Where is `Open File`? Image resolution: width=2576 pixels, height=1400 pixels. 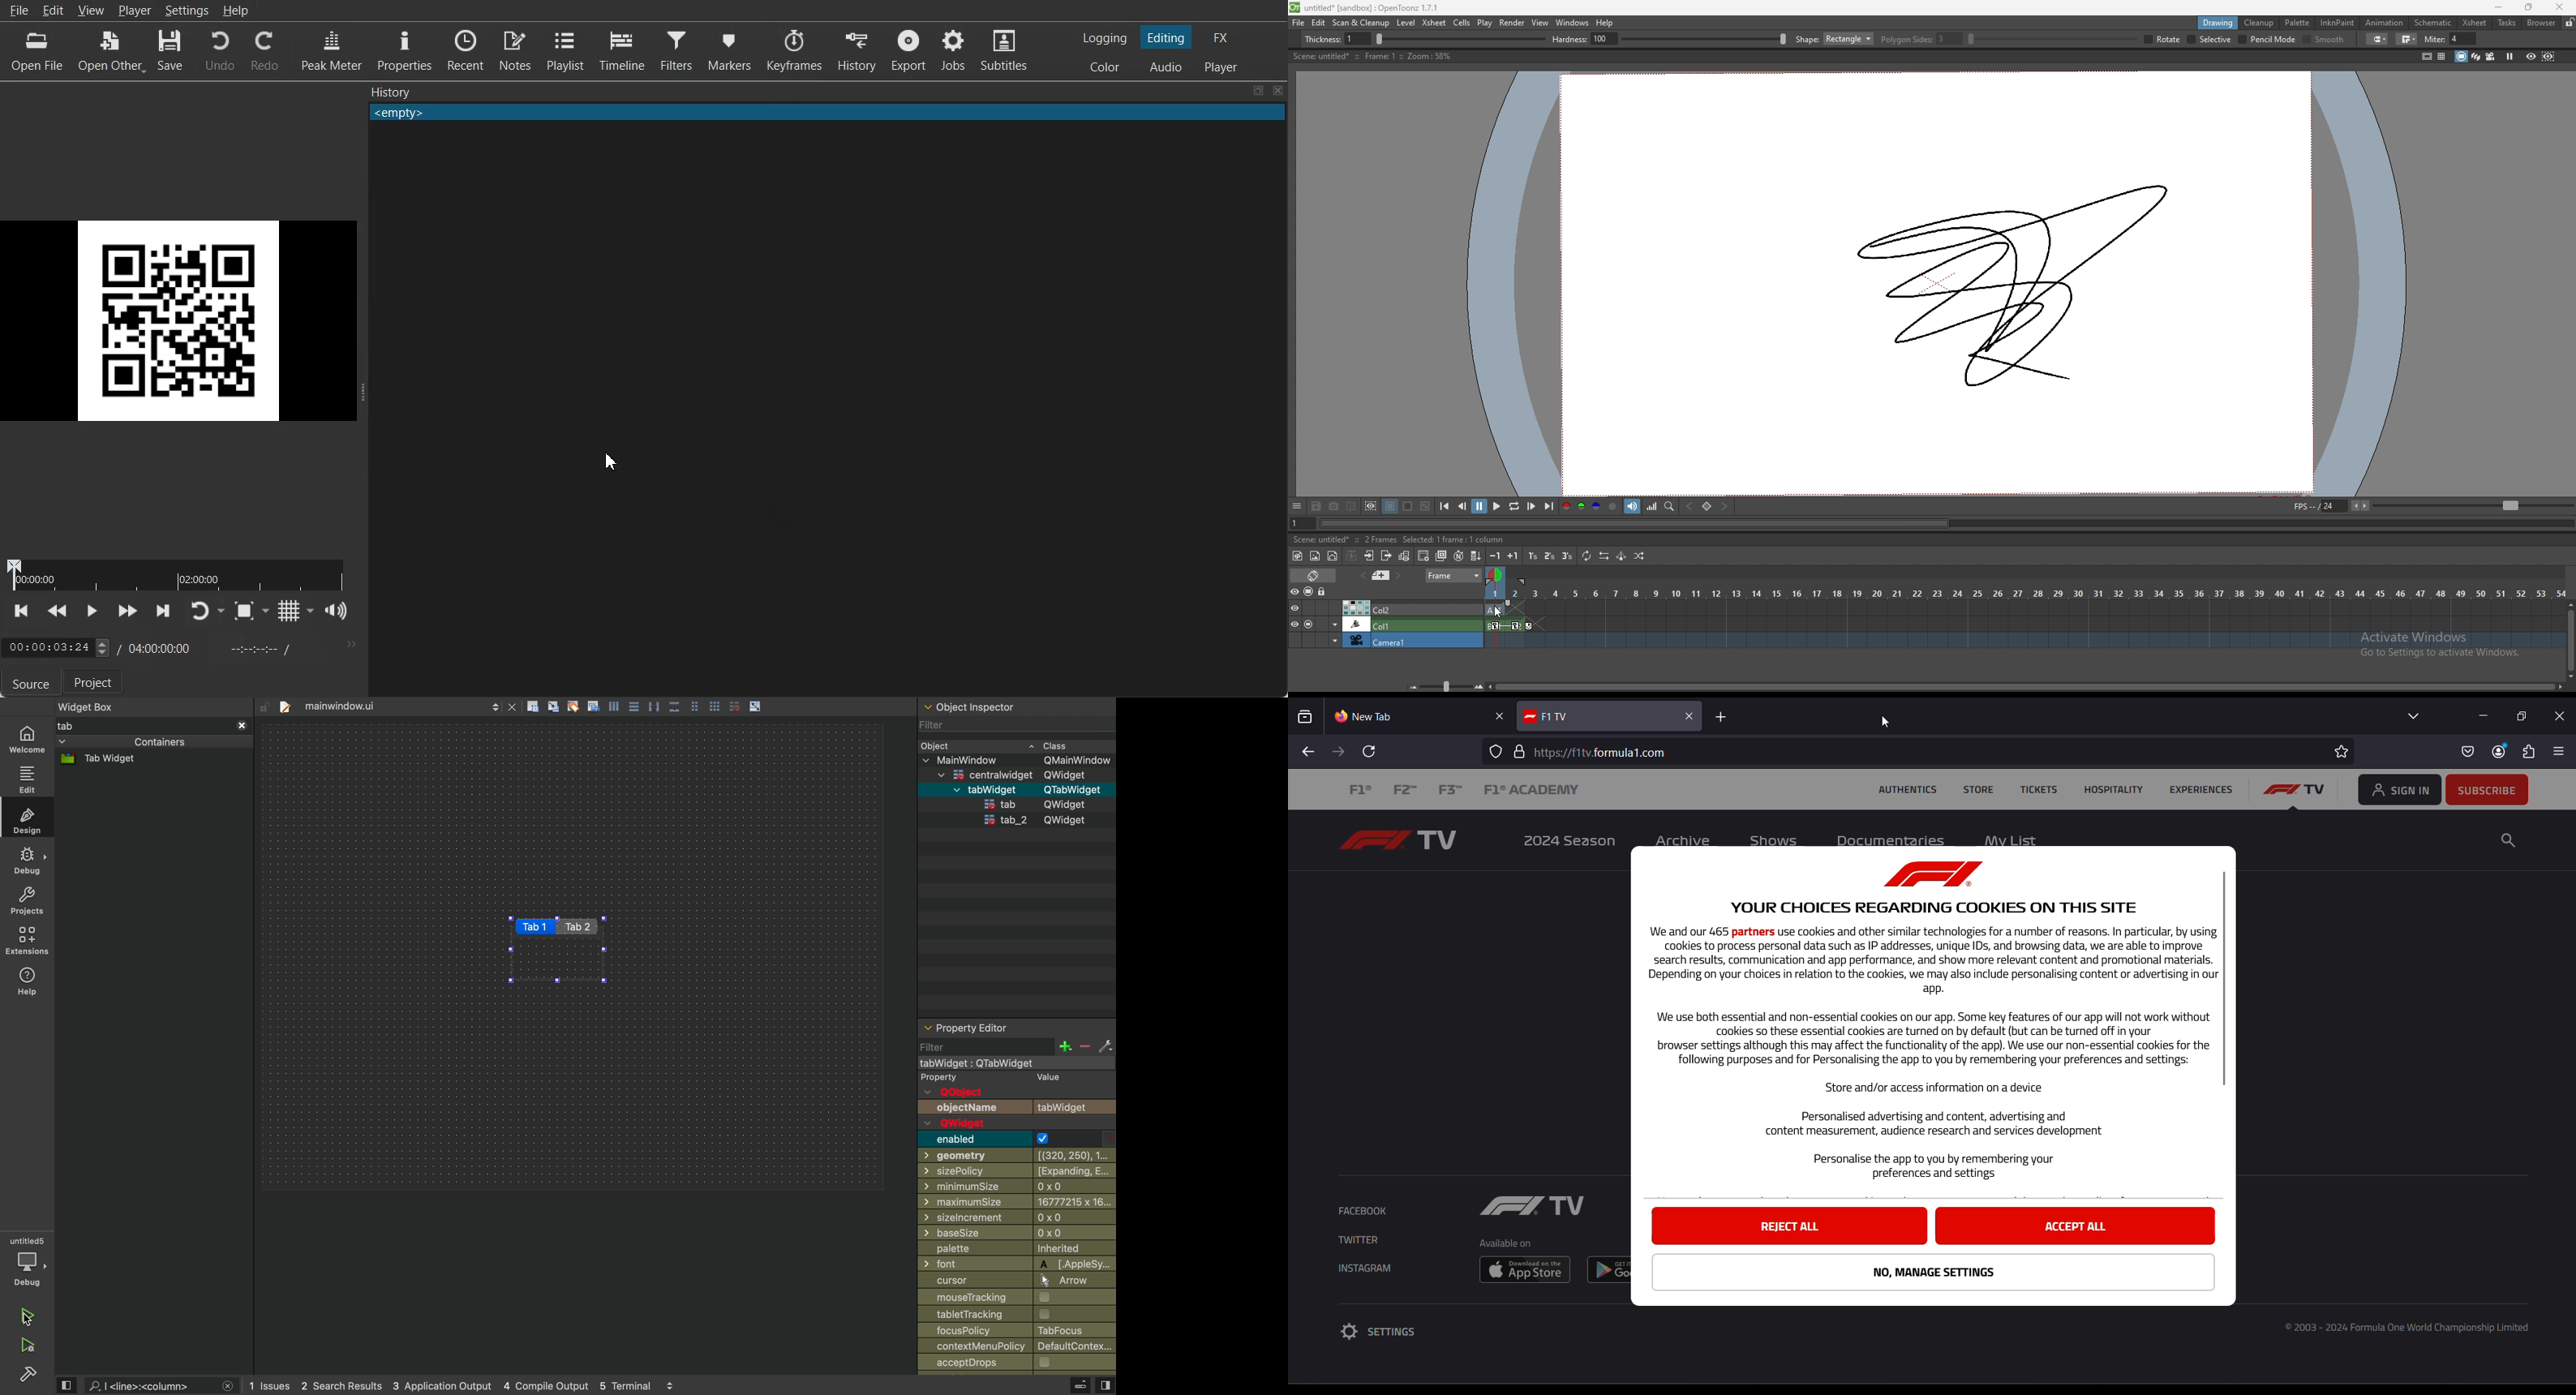
Open File is located at coordinates (38, 49).